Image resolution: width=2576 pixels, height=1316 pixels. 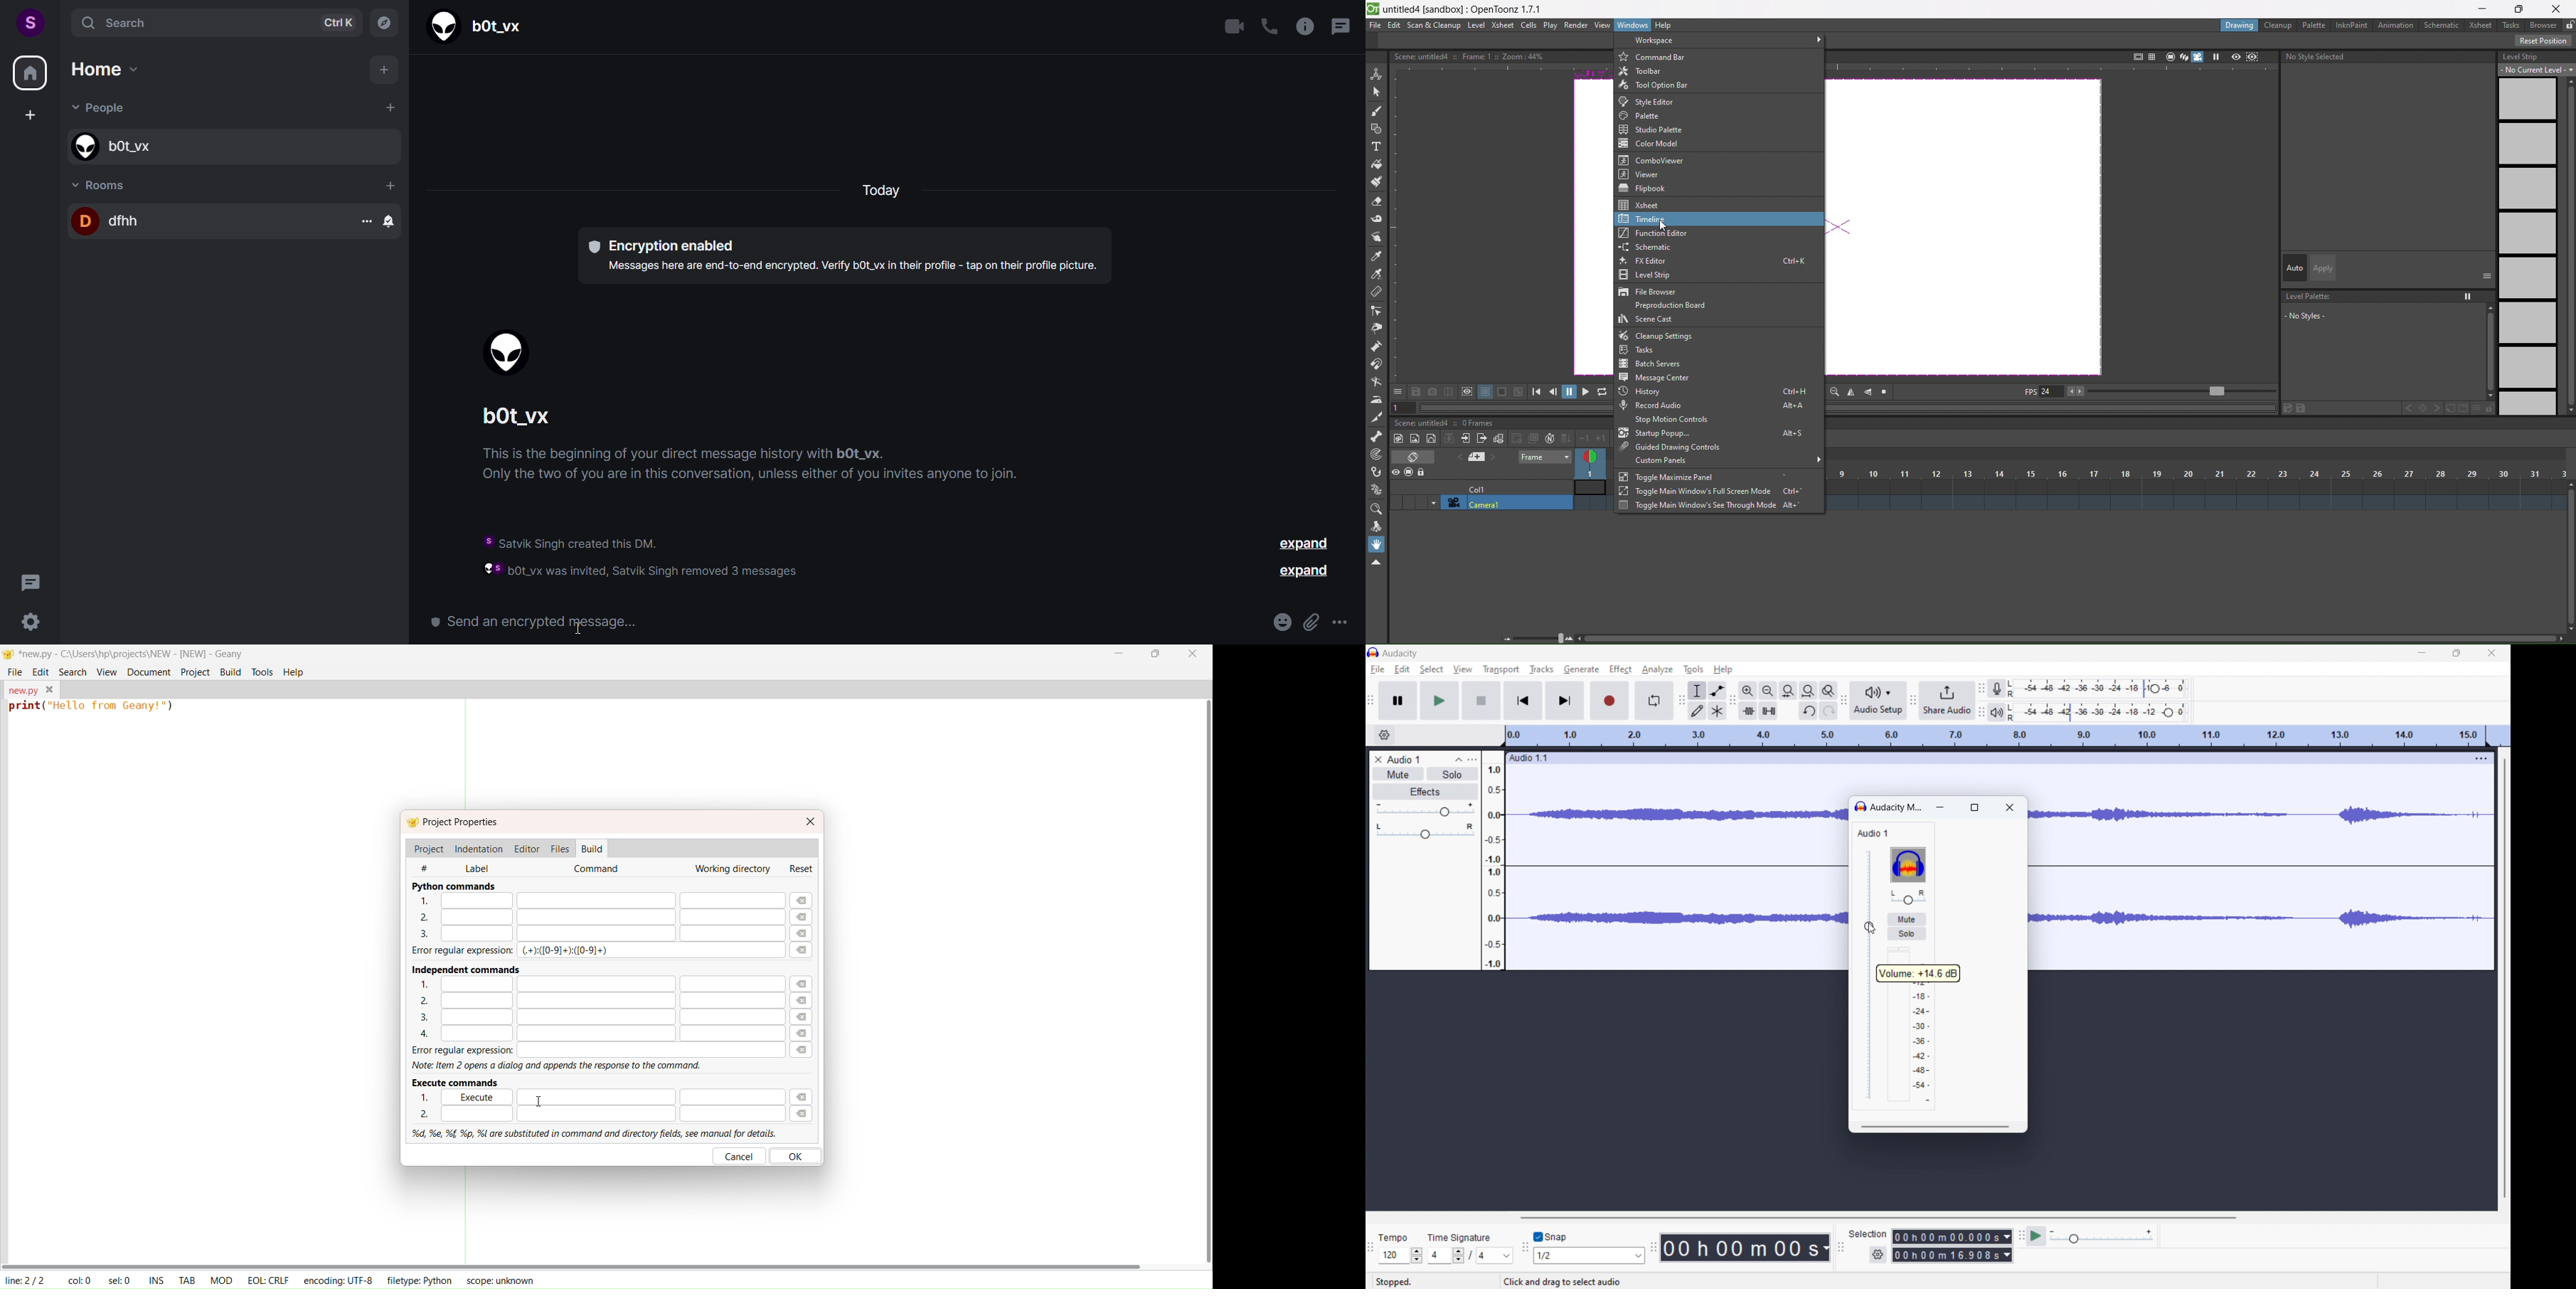 What do you see at coordinates (1640, 205) in the screenshot?
I see `xsheet` at bounding box center [1640, 205].